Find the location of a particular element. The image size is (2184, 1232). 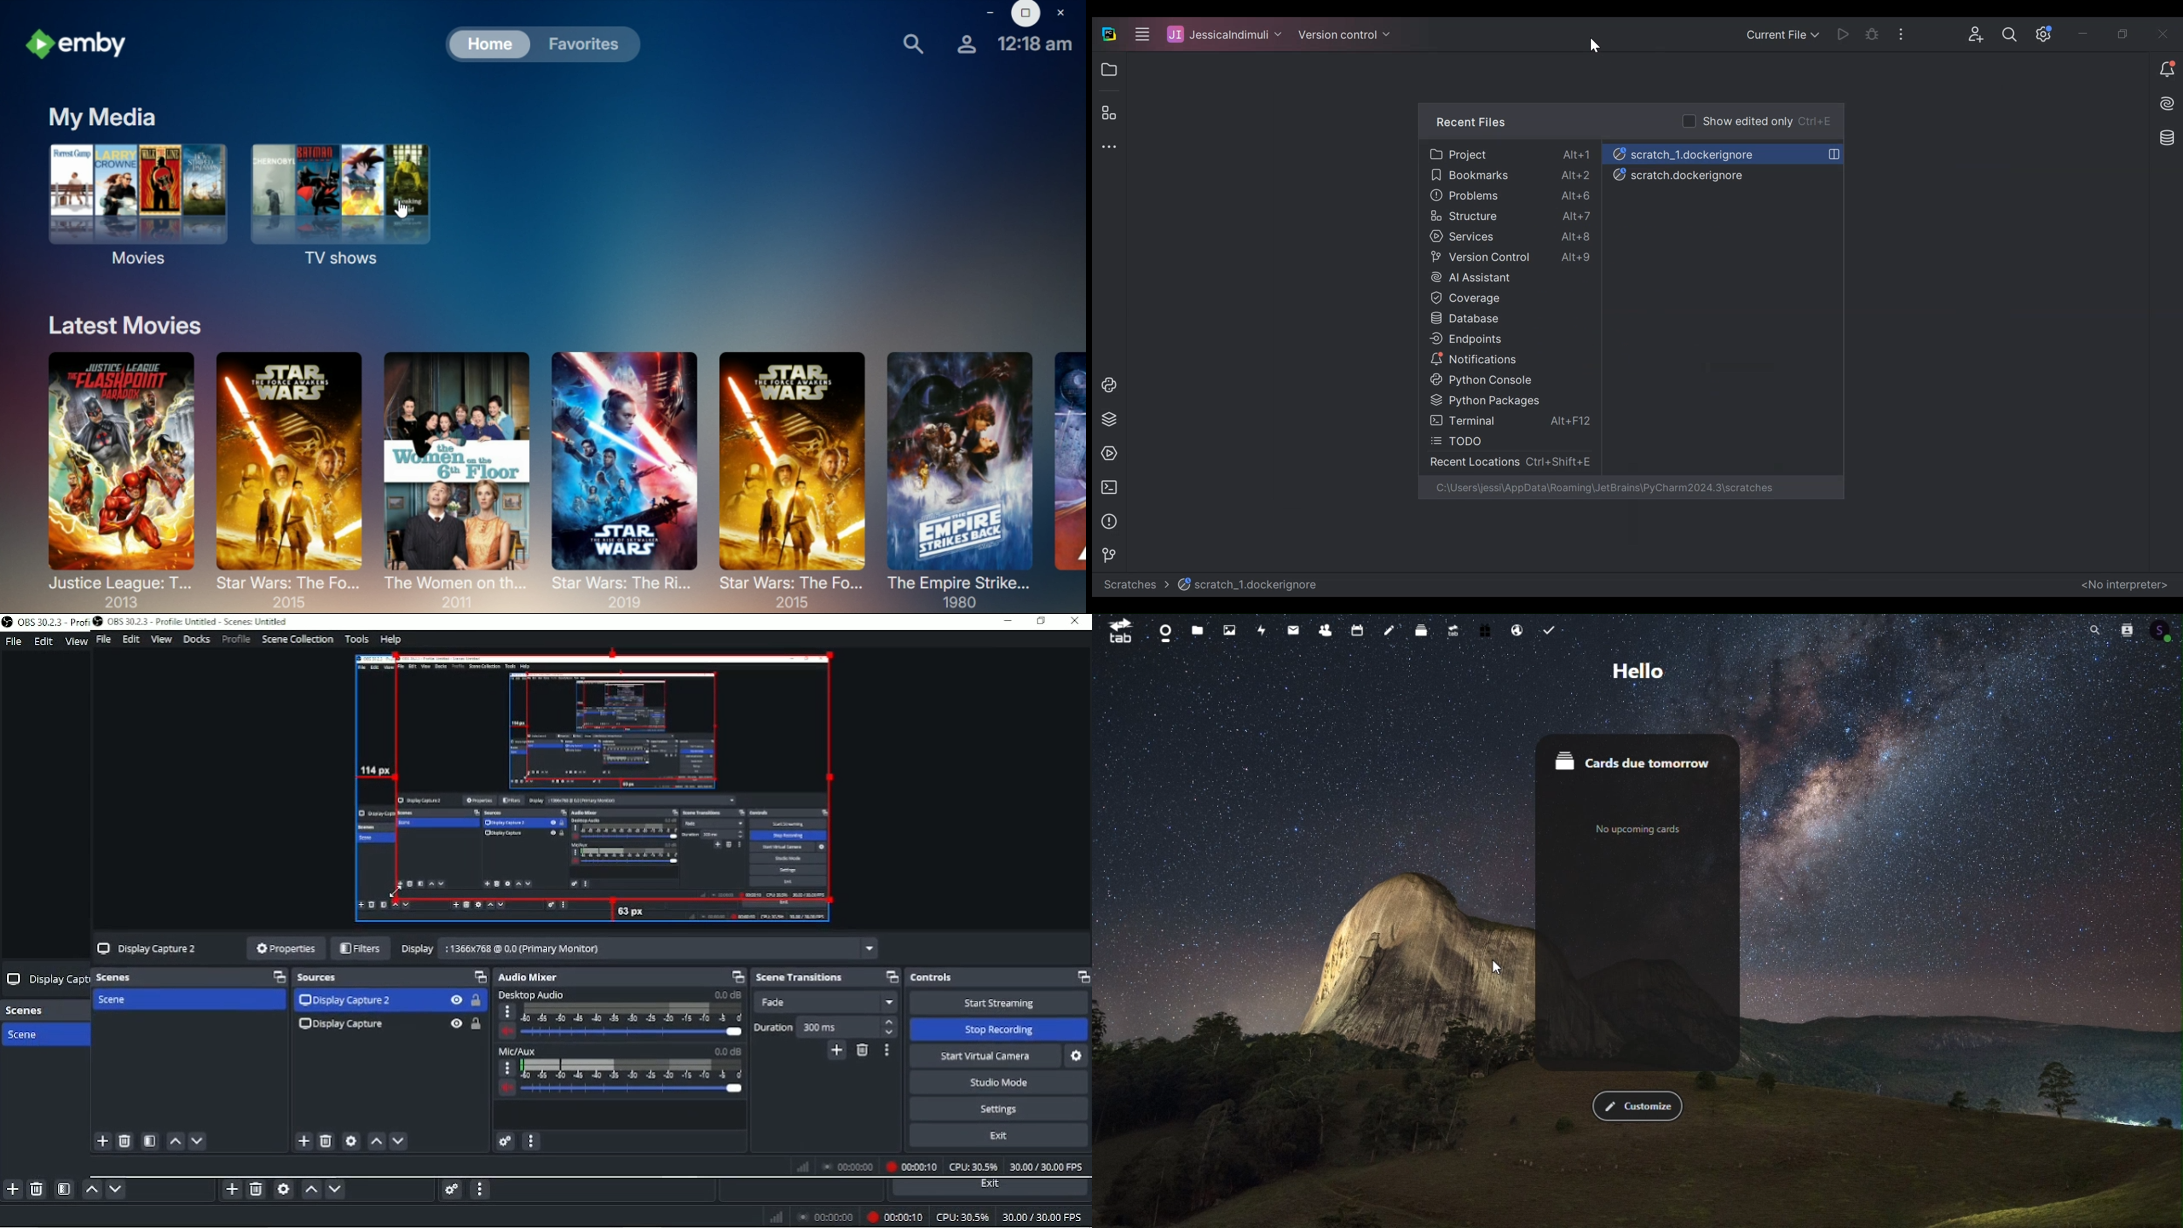

minimize is located at coordinates (991, 11).